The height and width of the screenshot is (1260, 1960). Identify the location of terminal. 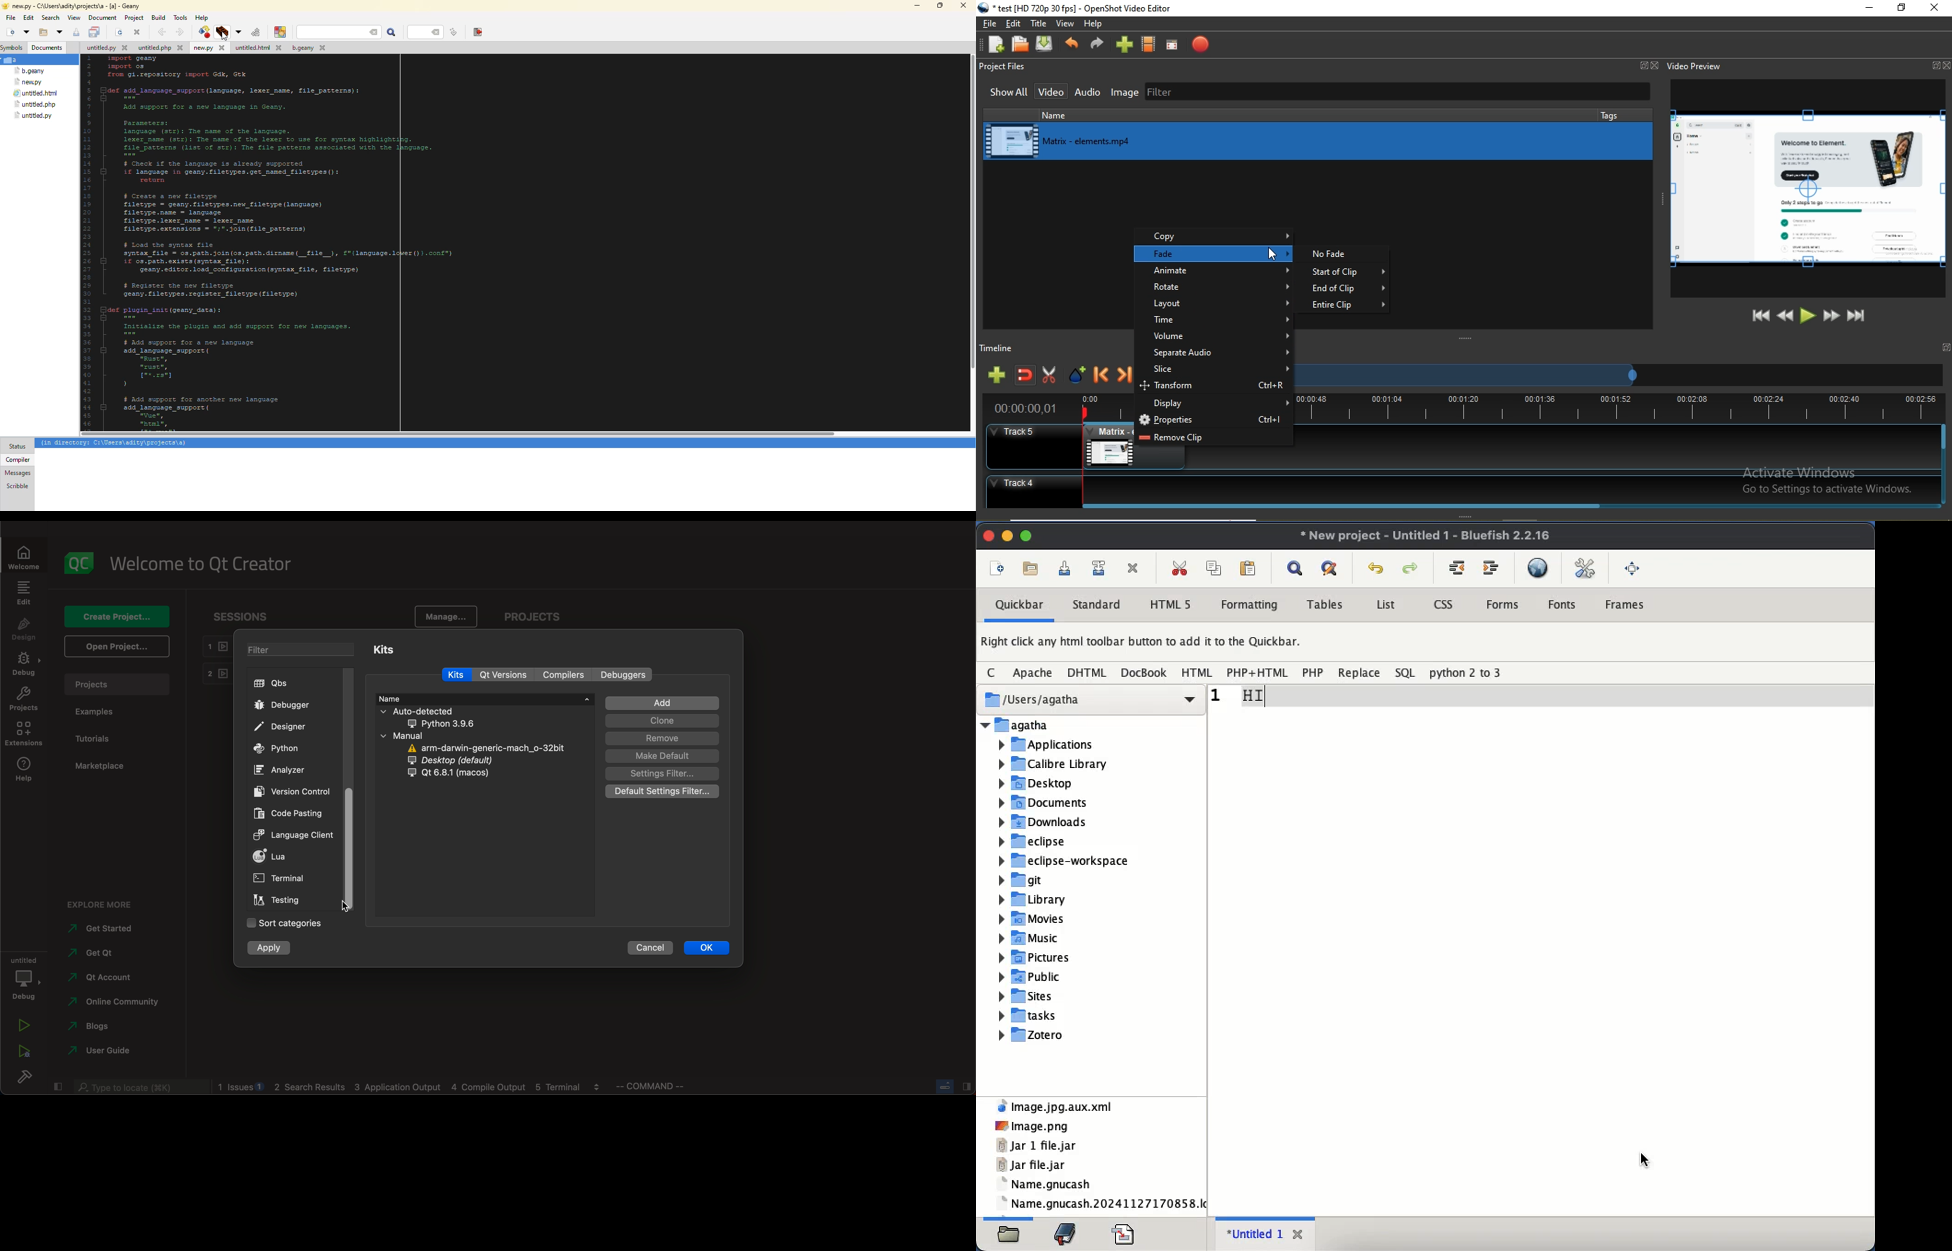
(279, 879).